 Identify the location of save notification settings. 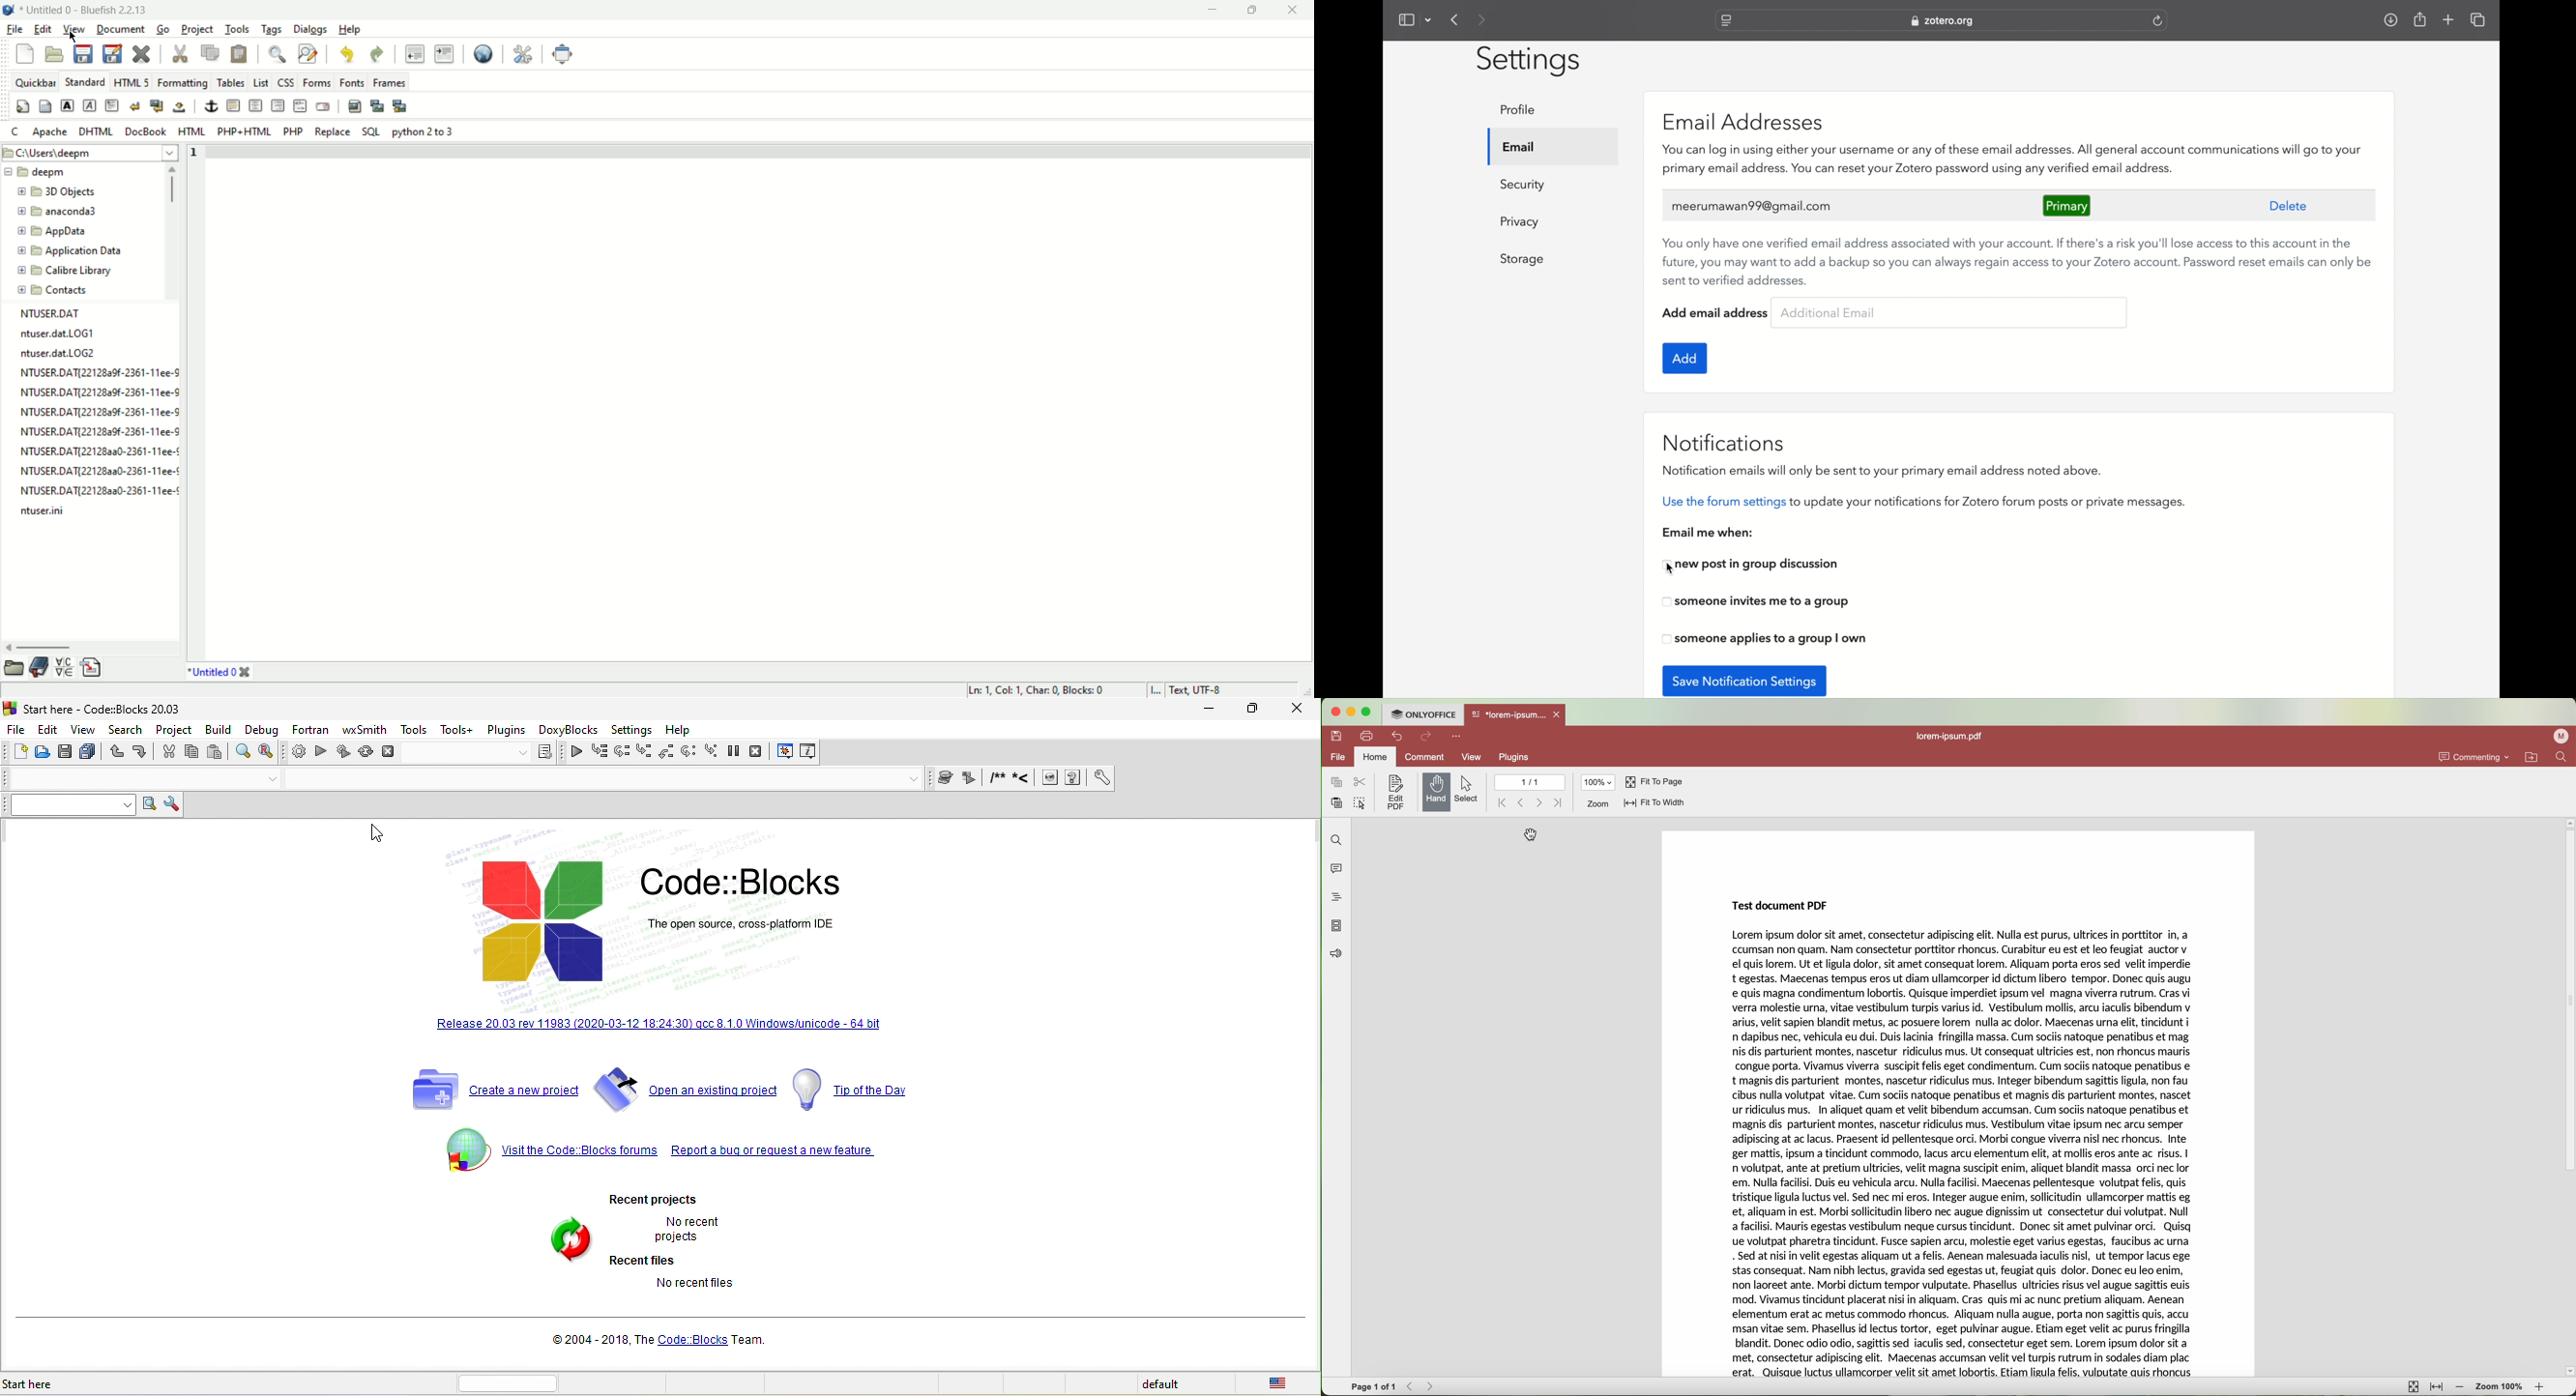
(1744, 680).